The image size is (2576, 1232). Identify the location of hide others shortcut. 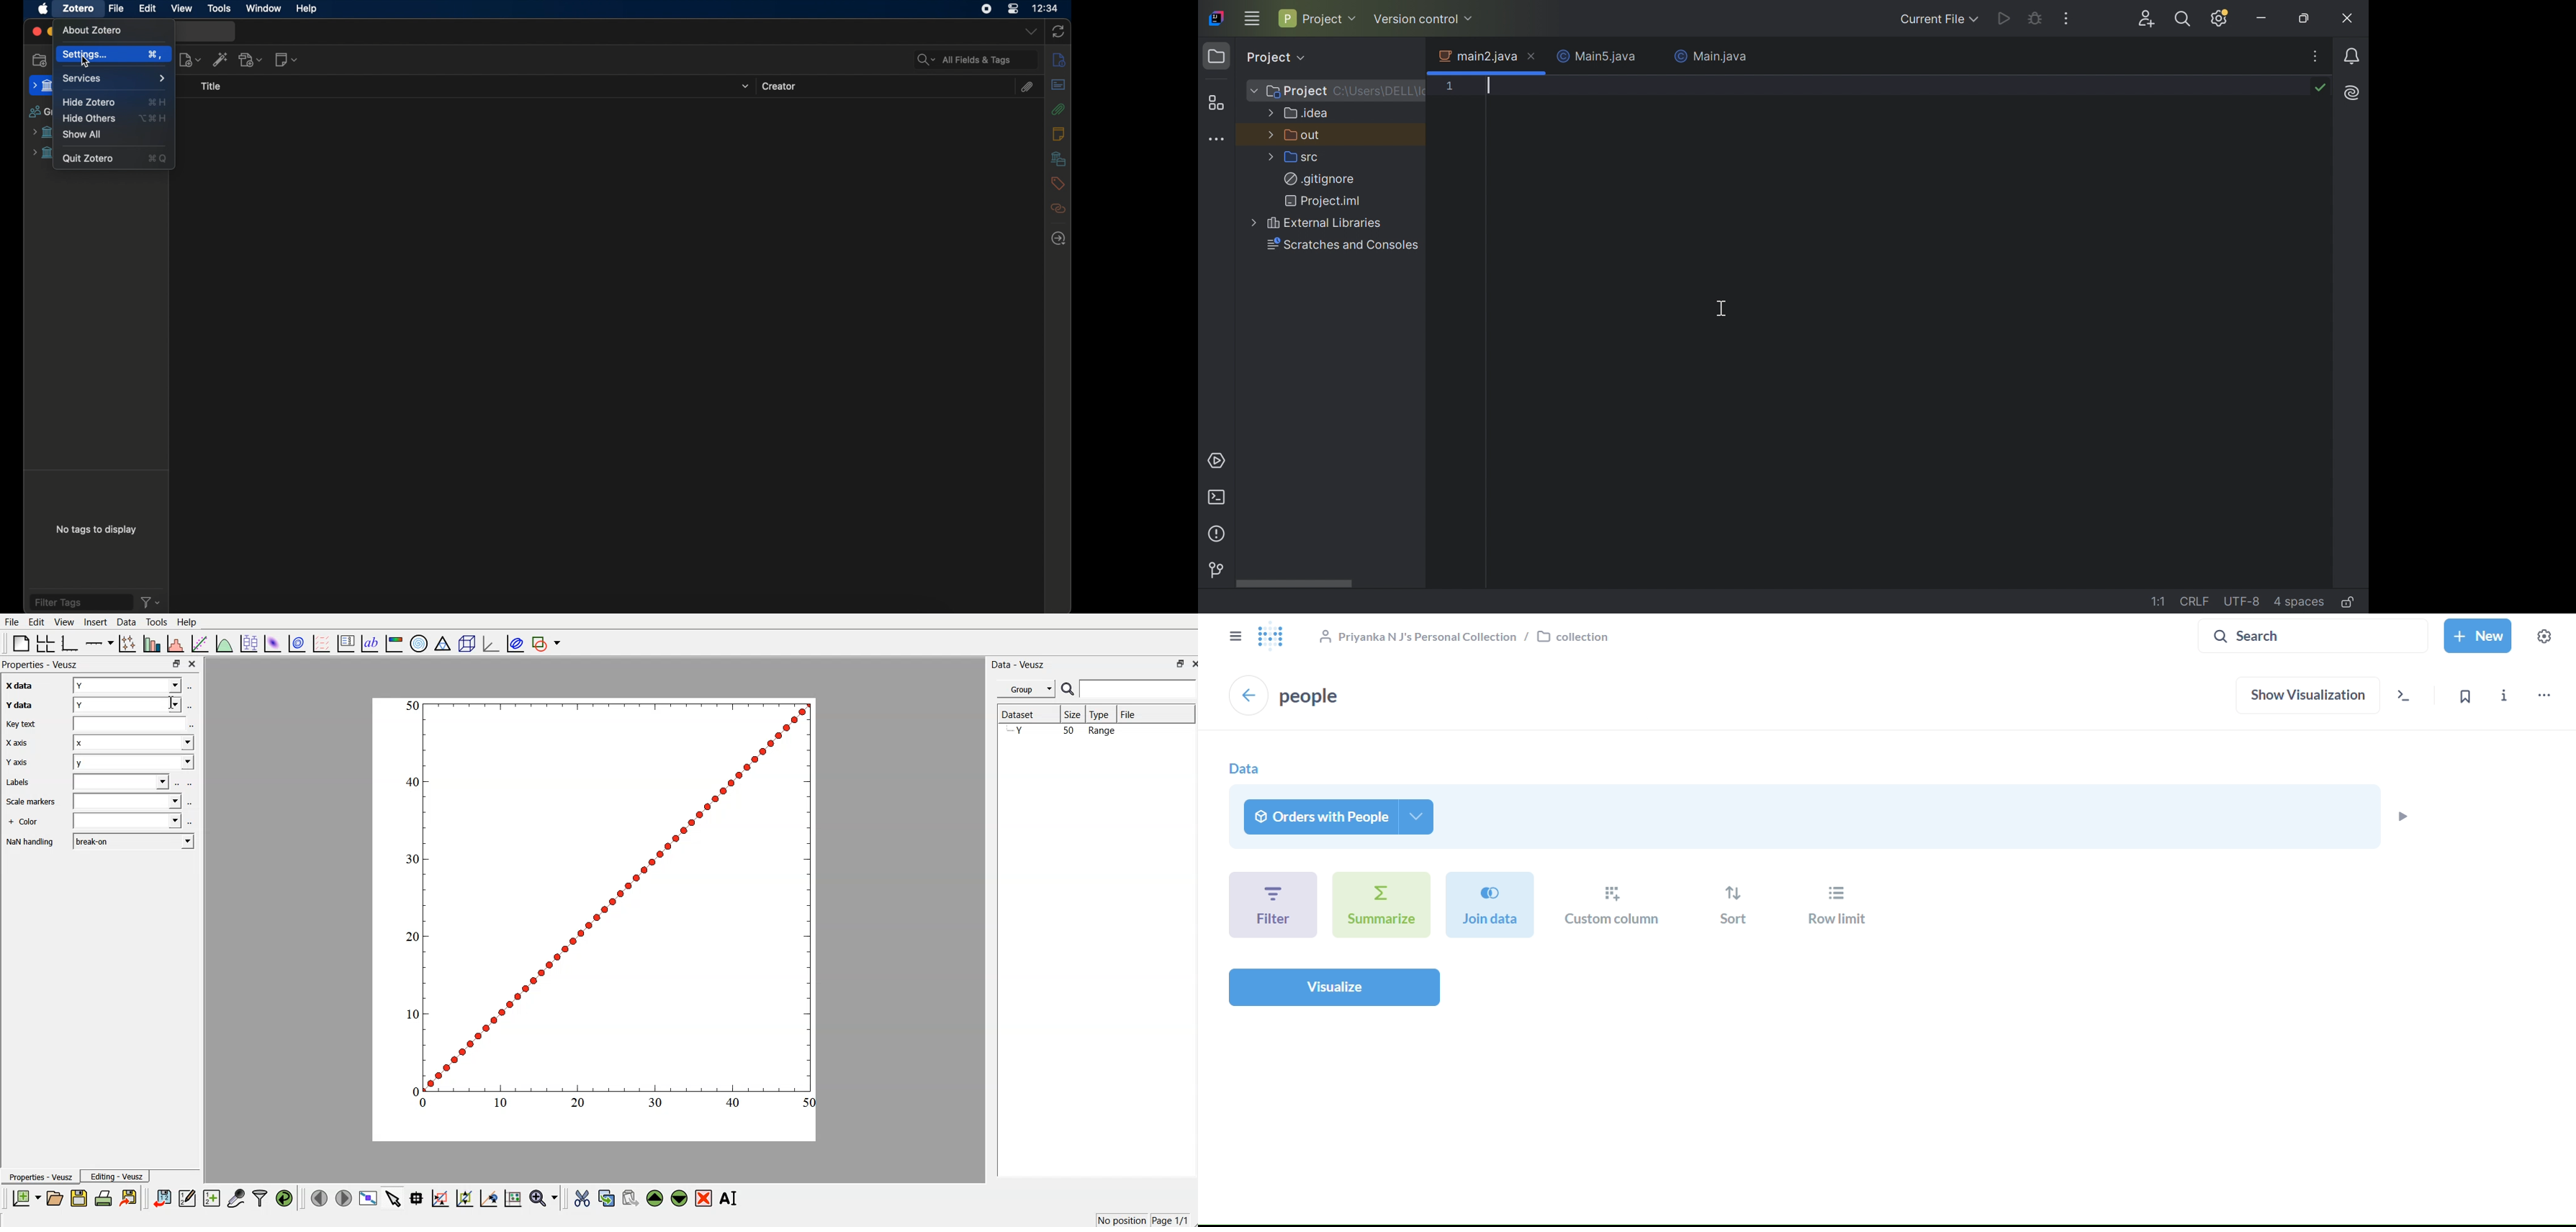
(154, 118).